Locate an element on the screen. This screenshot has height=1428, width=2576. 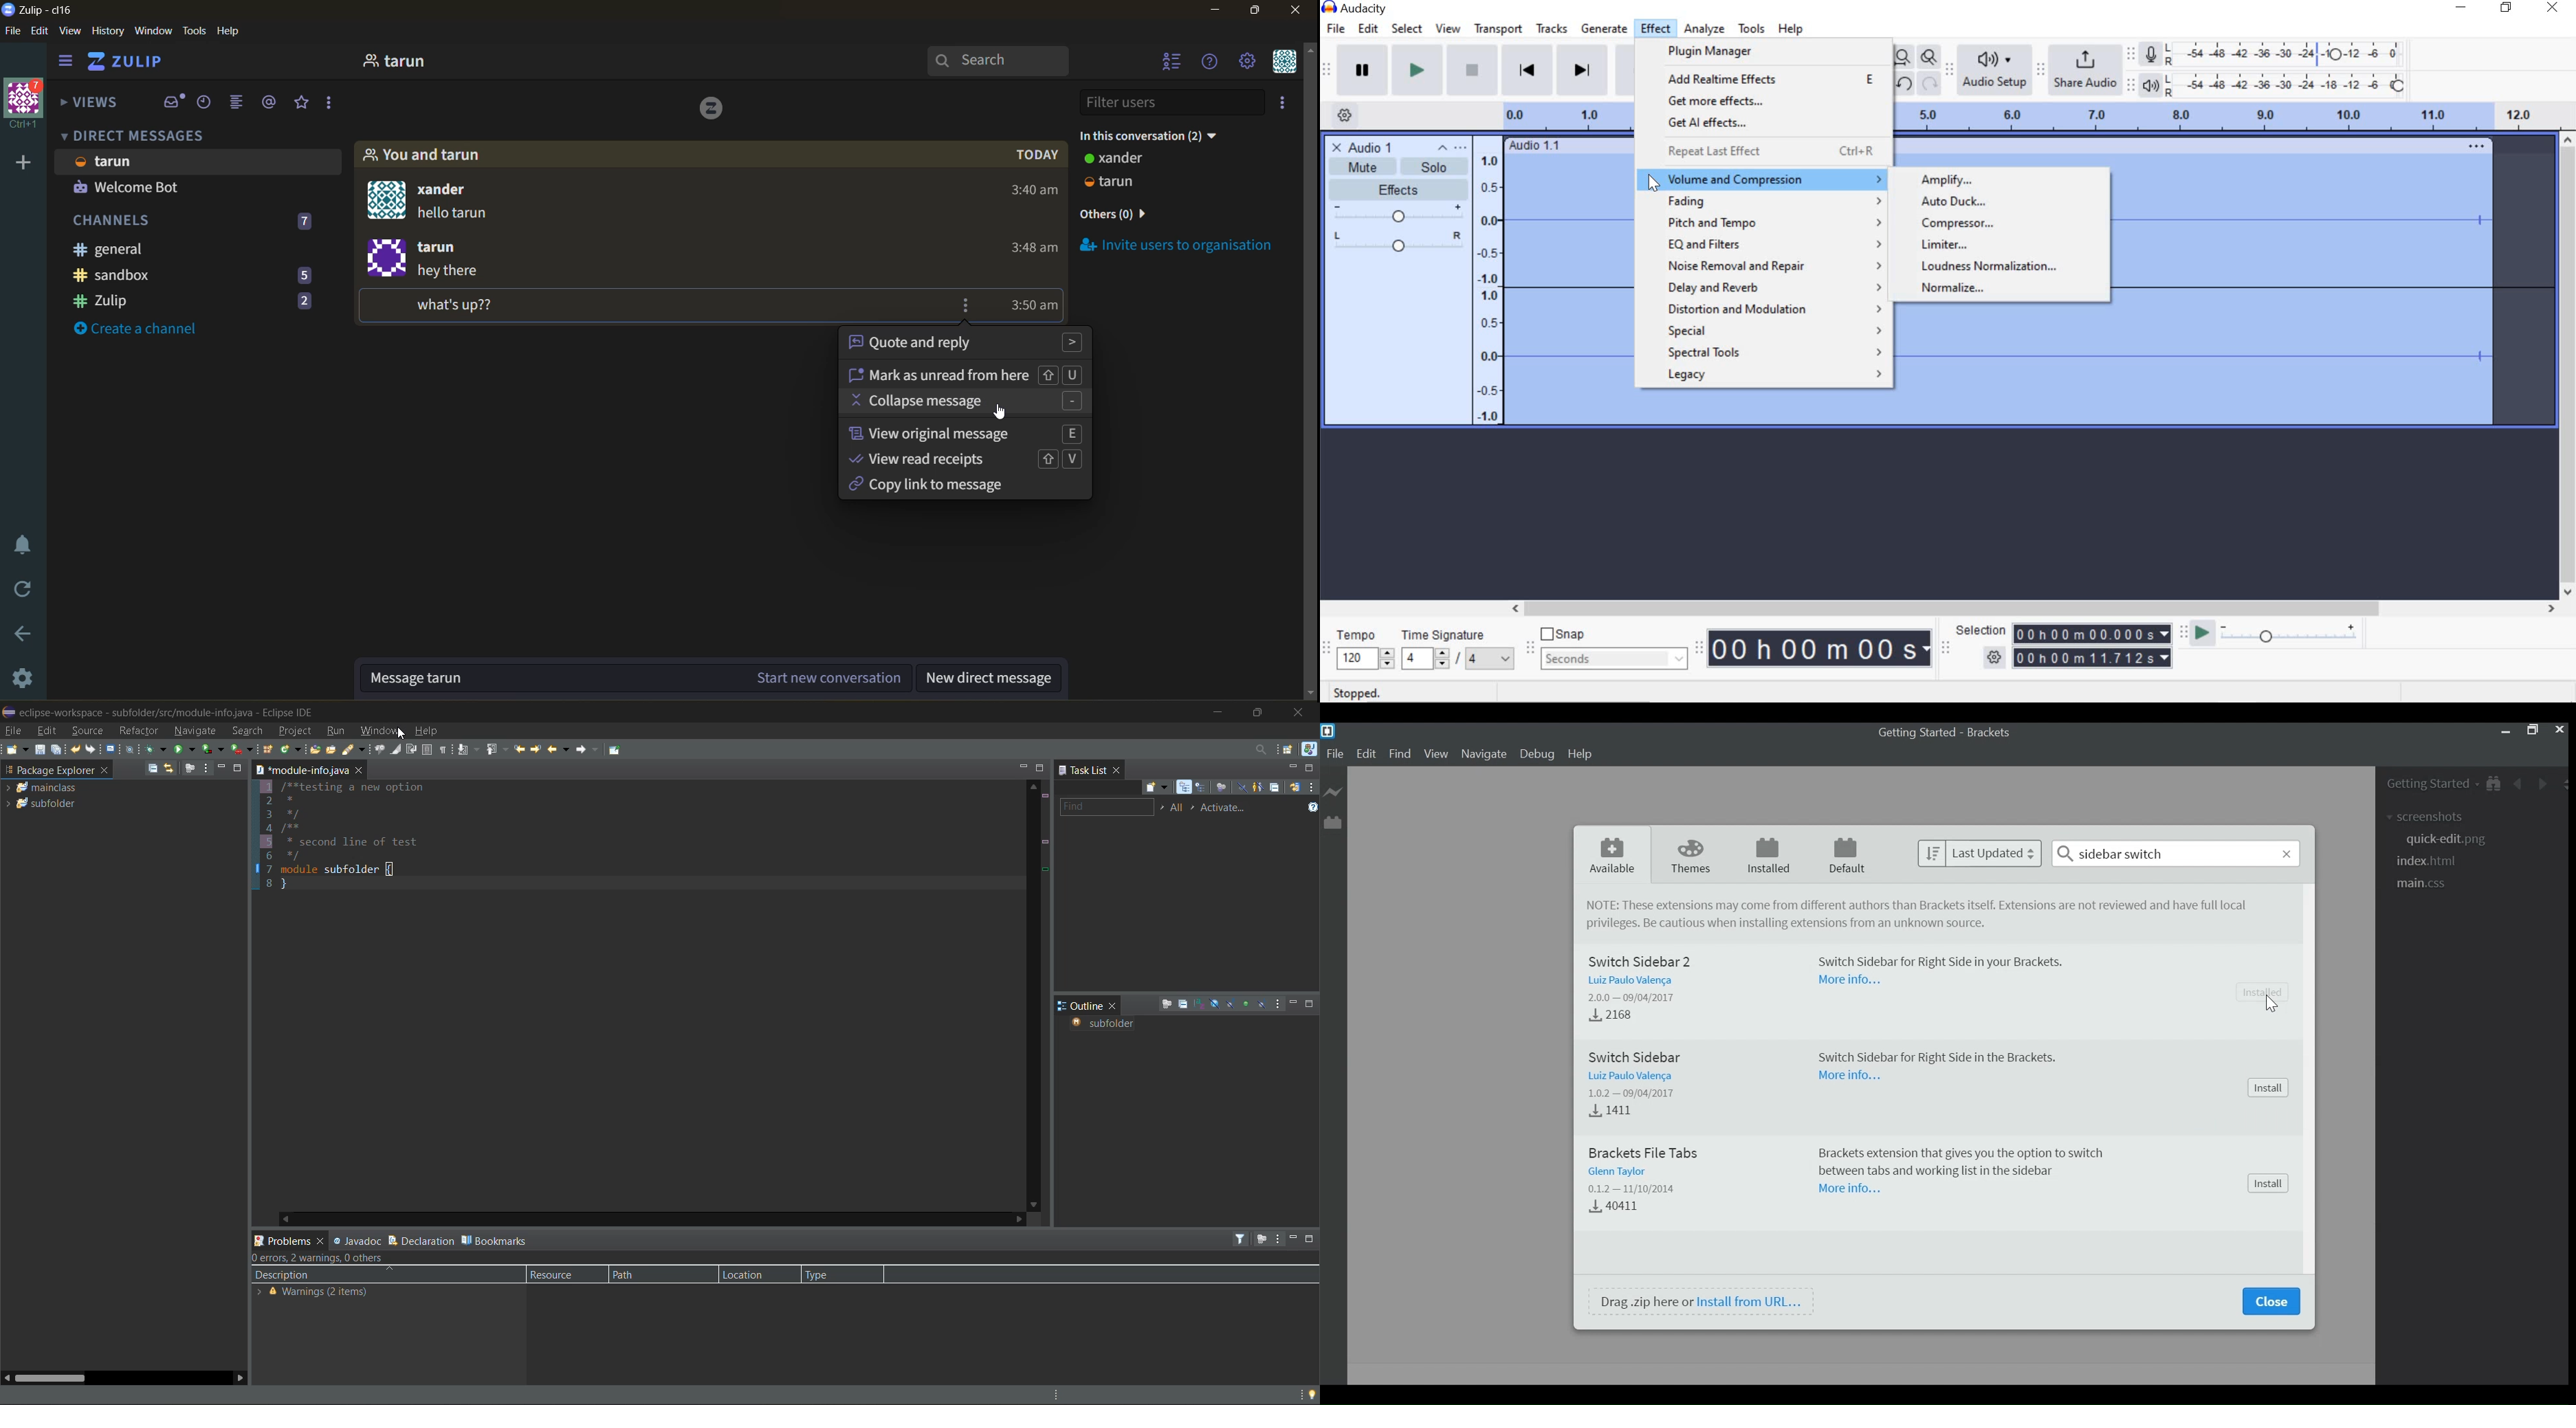
minimize is located at coordinates (2505, 731).